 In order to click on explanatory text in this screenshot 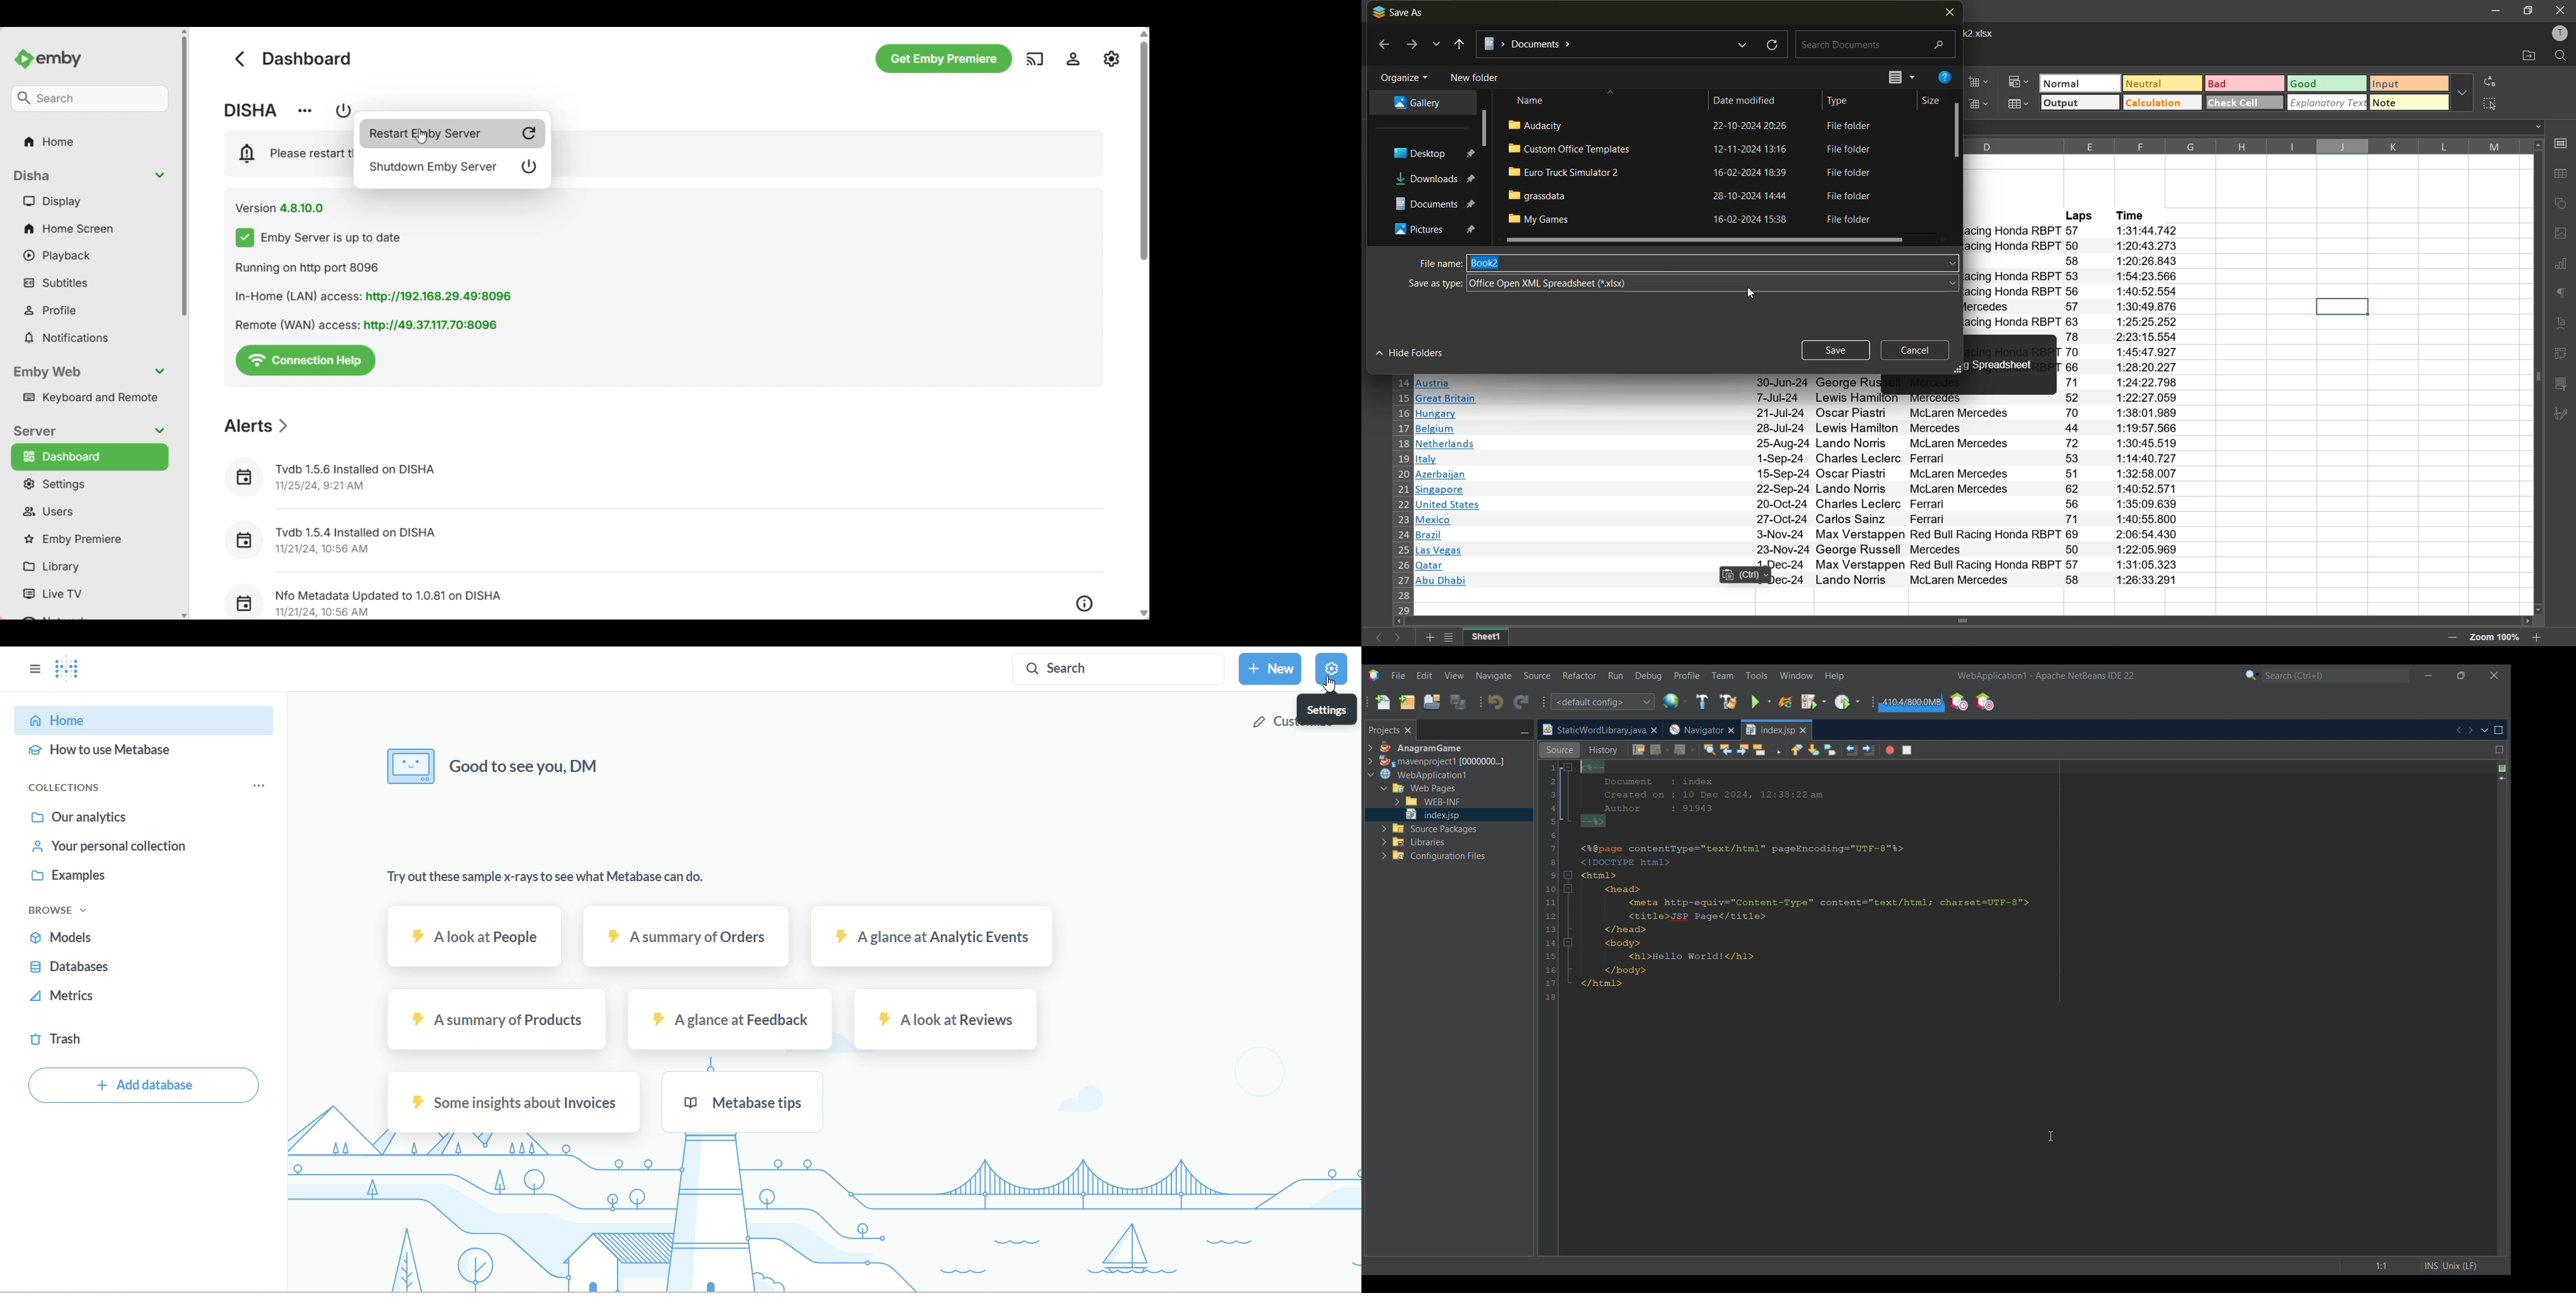, I will do `click(2328, 104)`.